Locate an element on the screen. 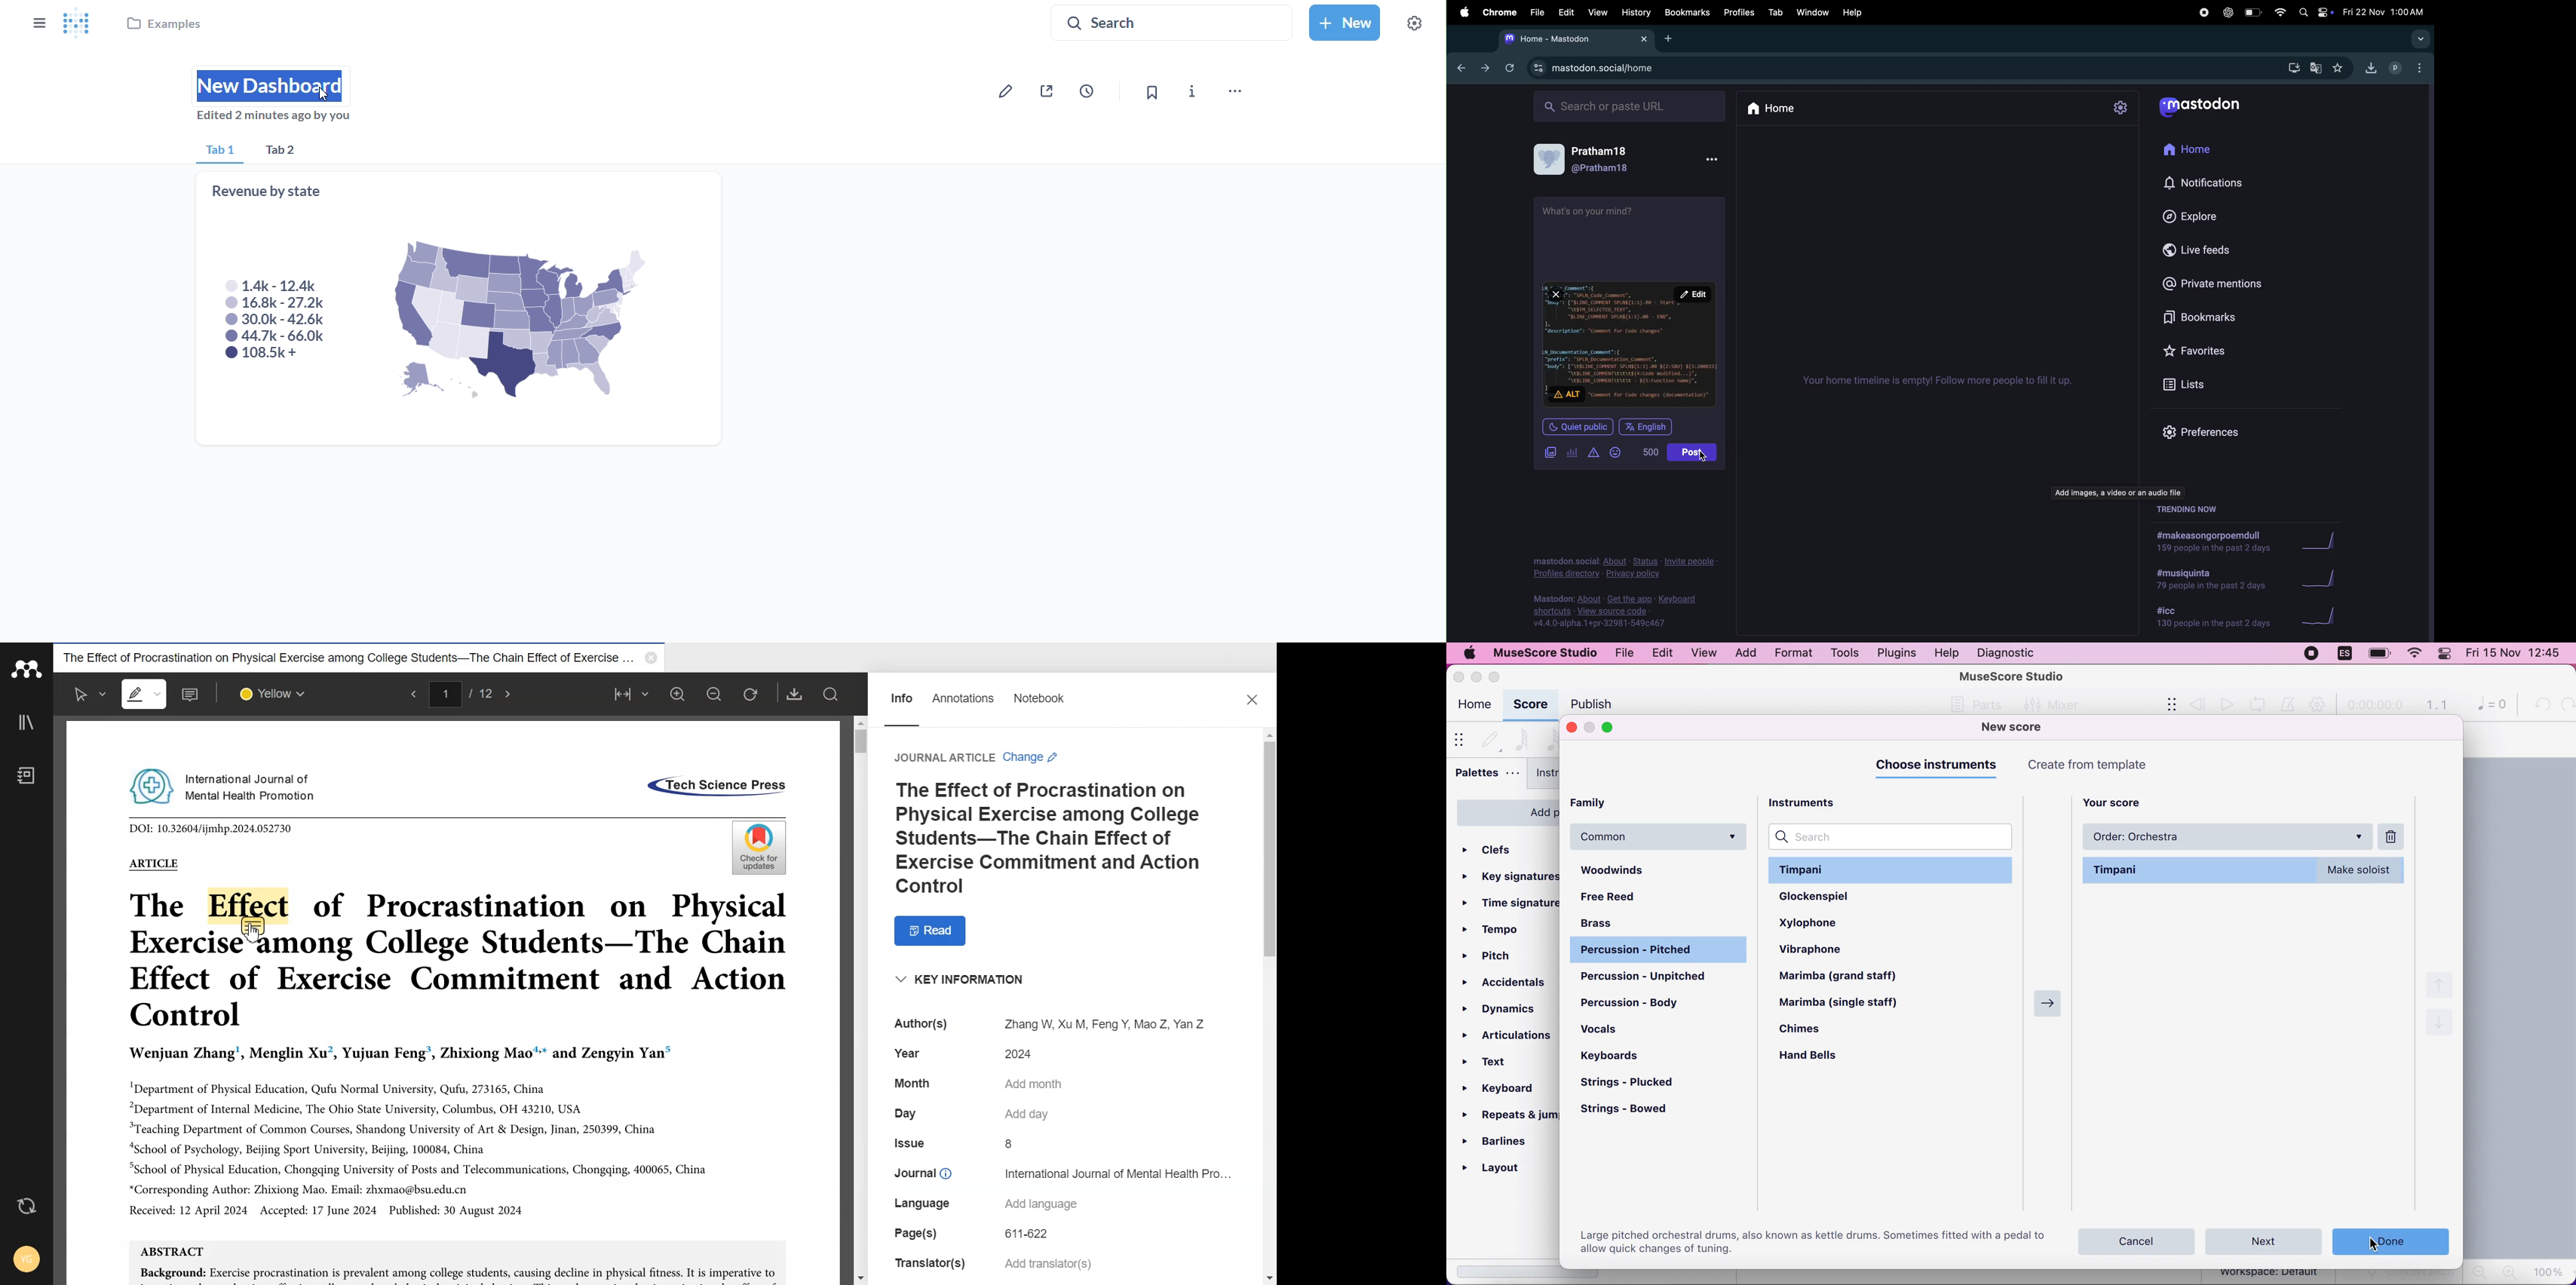 The width and height of the screenshot is (2576, 1288). bookmark is located at coordinates (1148, 92).